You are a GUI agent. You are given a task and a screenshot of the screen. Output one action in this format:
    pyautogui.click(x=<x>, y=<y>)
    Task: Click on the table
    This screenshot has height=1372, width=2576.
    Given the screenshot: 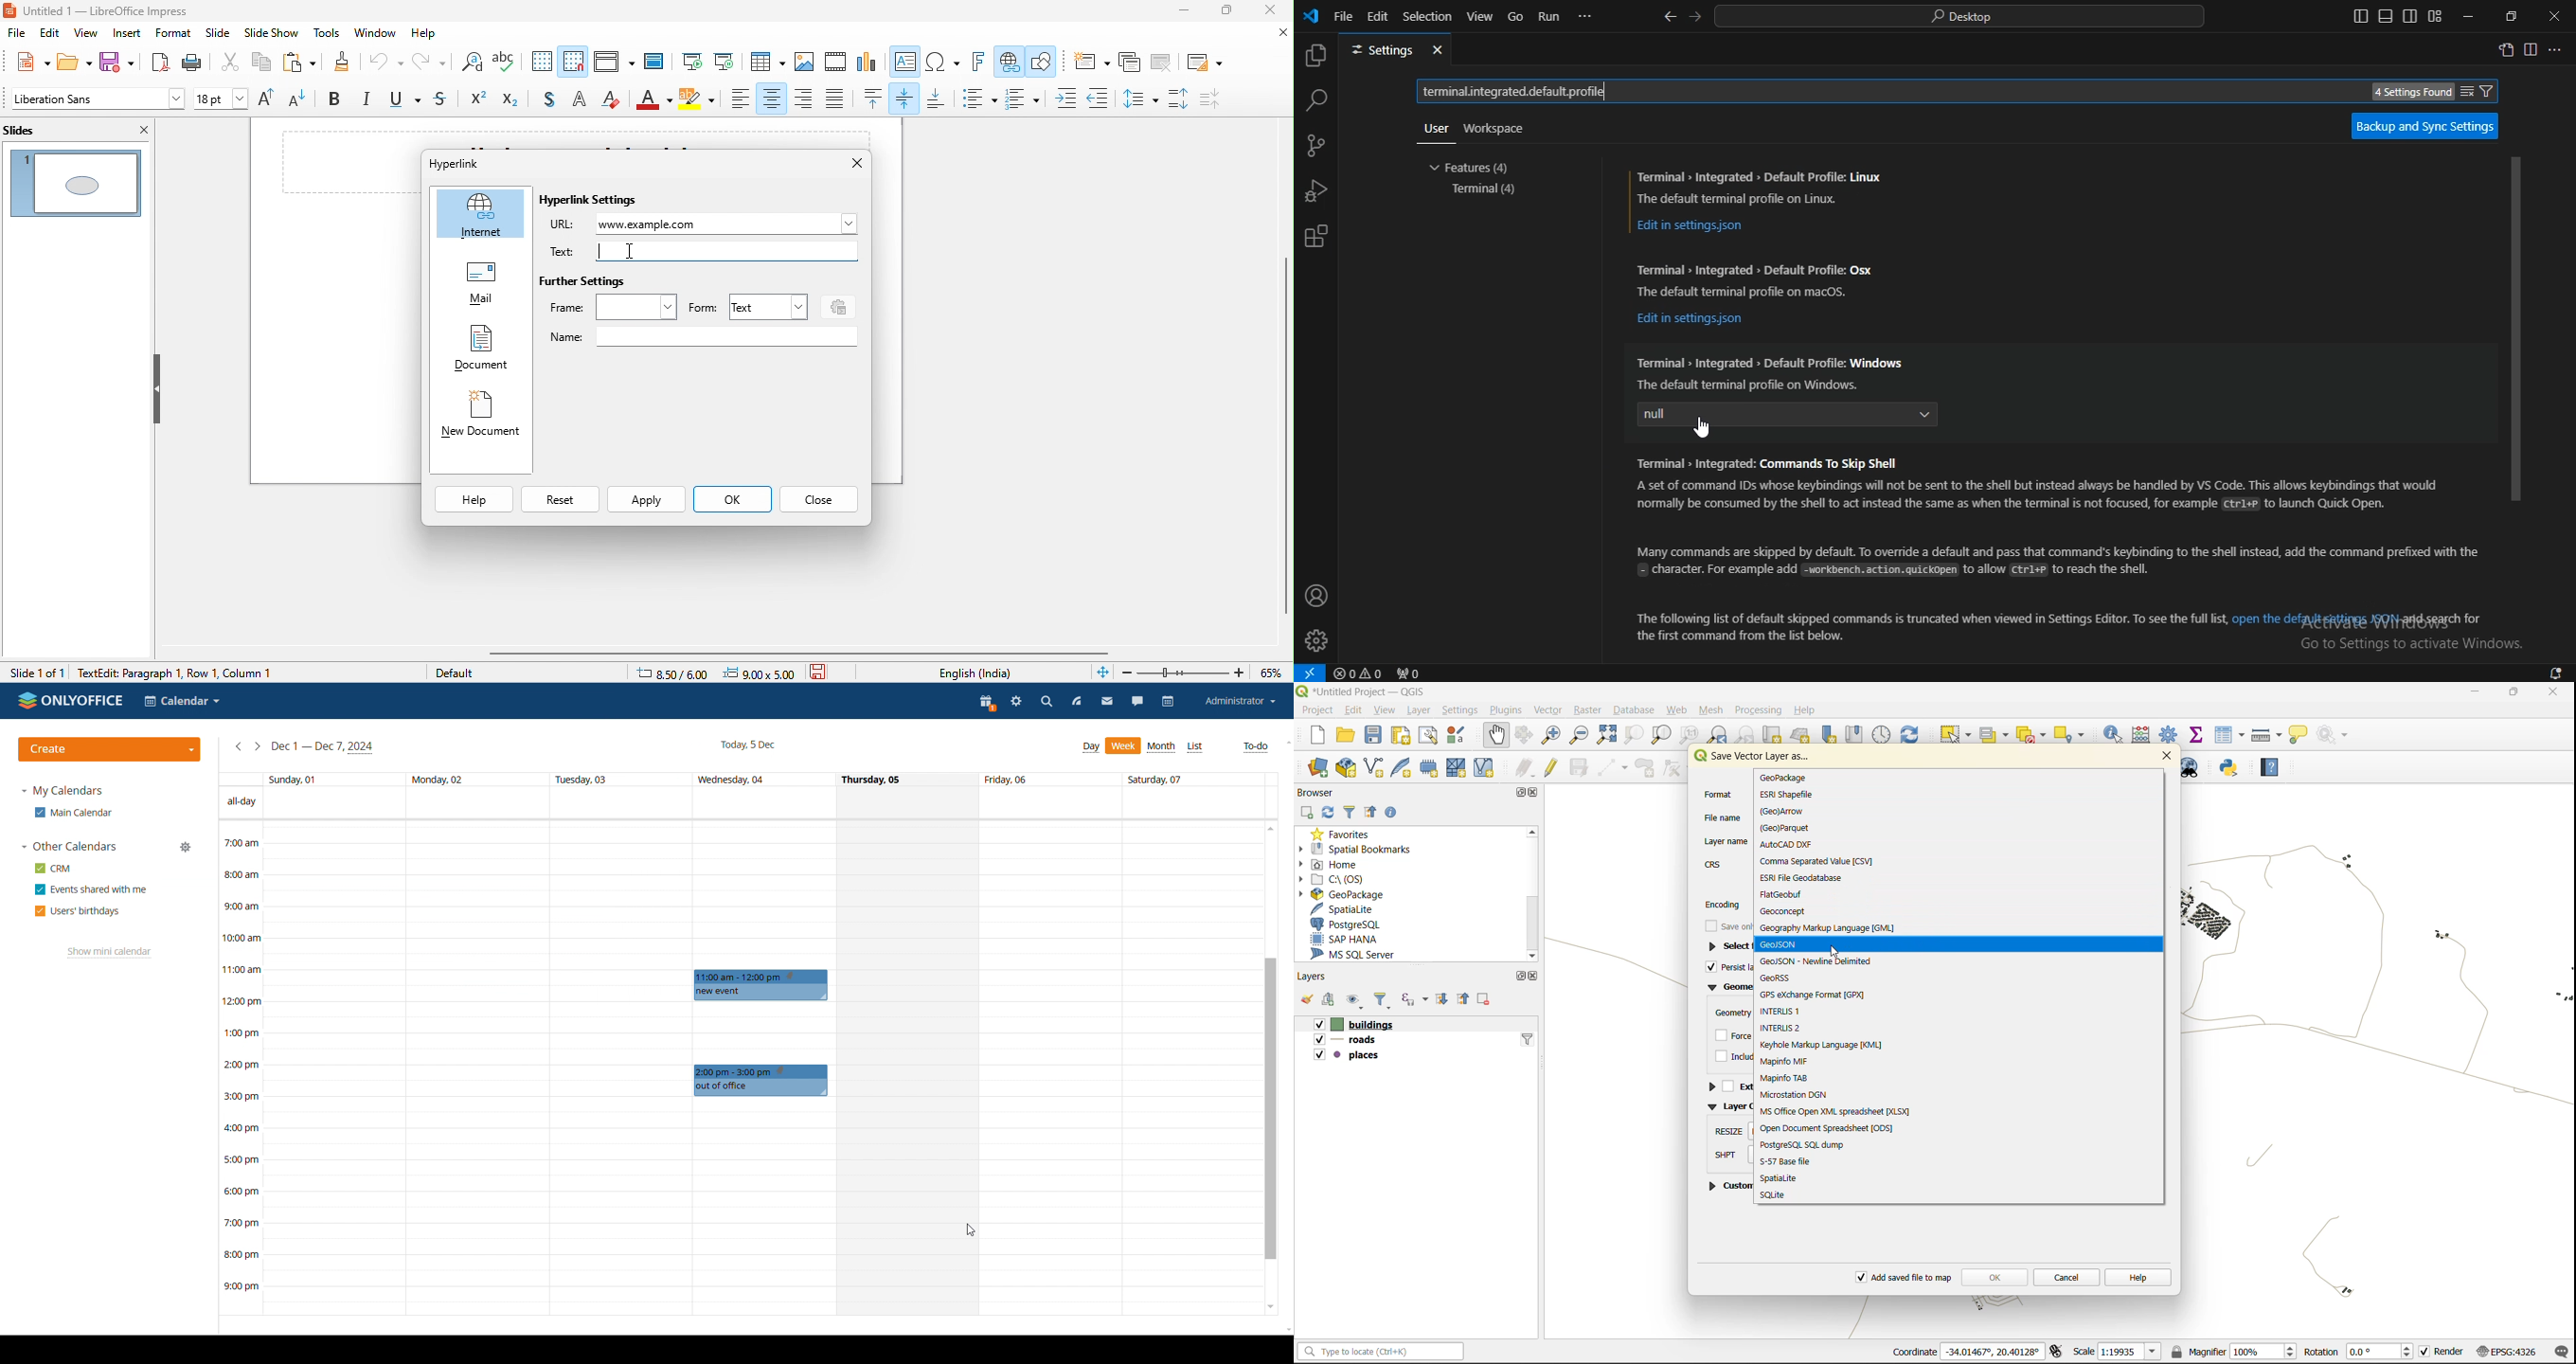 What is the action you would take?
    pyautogui.click(x=767, y=63)
    